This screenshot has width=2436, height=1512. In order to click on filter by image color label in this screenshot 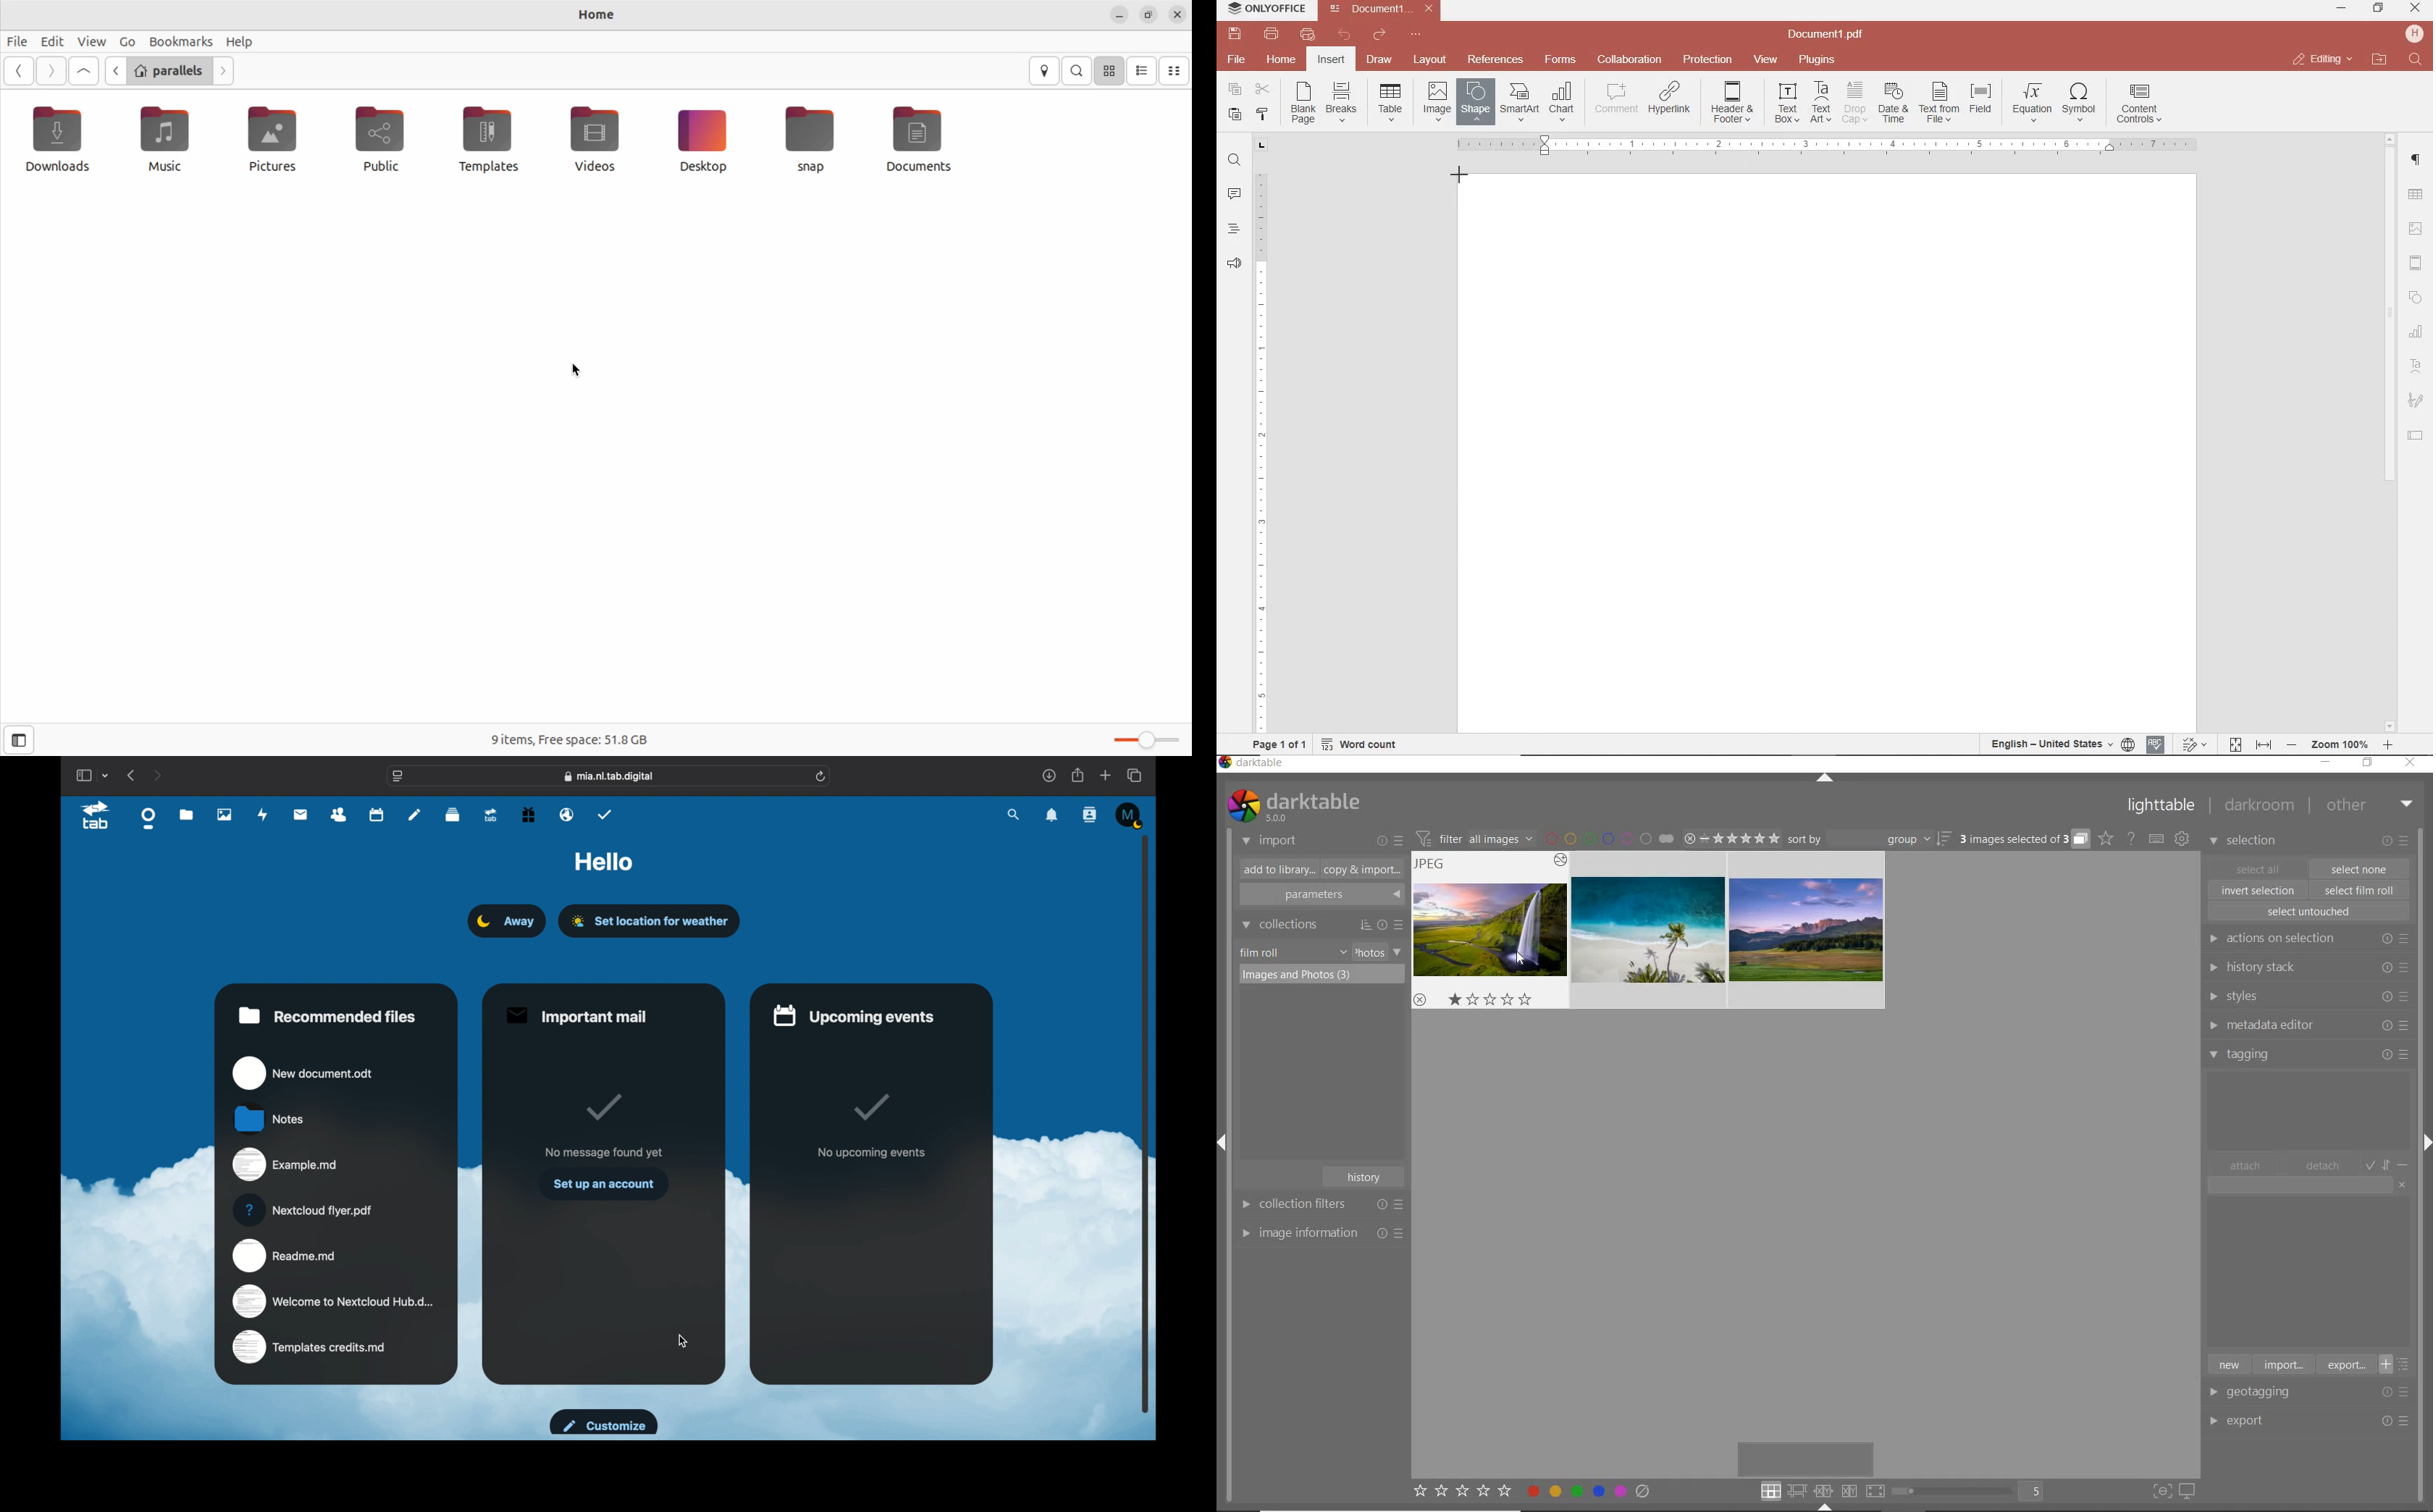, I will do `click(1609, 838)`.